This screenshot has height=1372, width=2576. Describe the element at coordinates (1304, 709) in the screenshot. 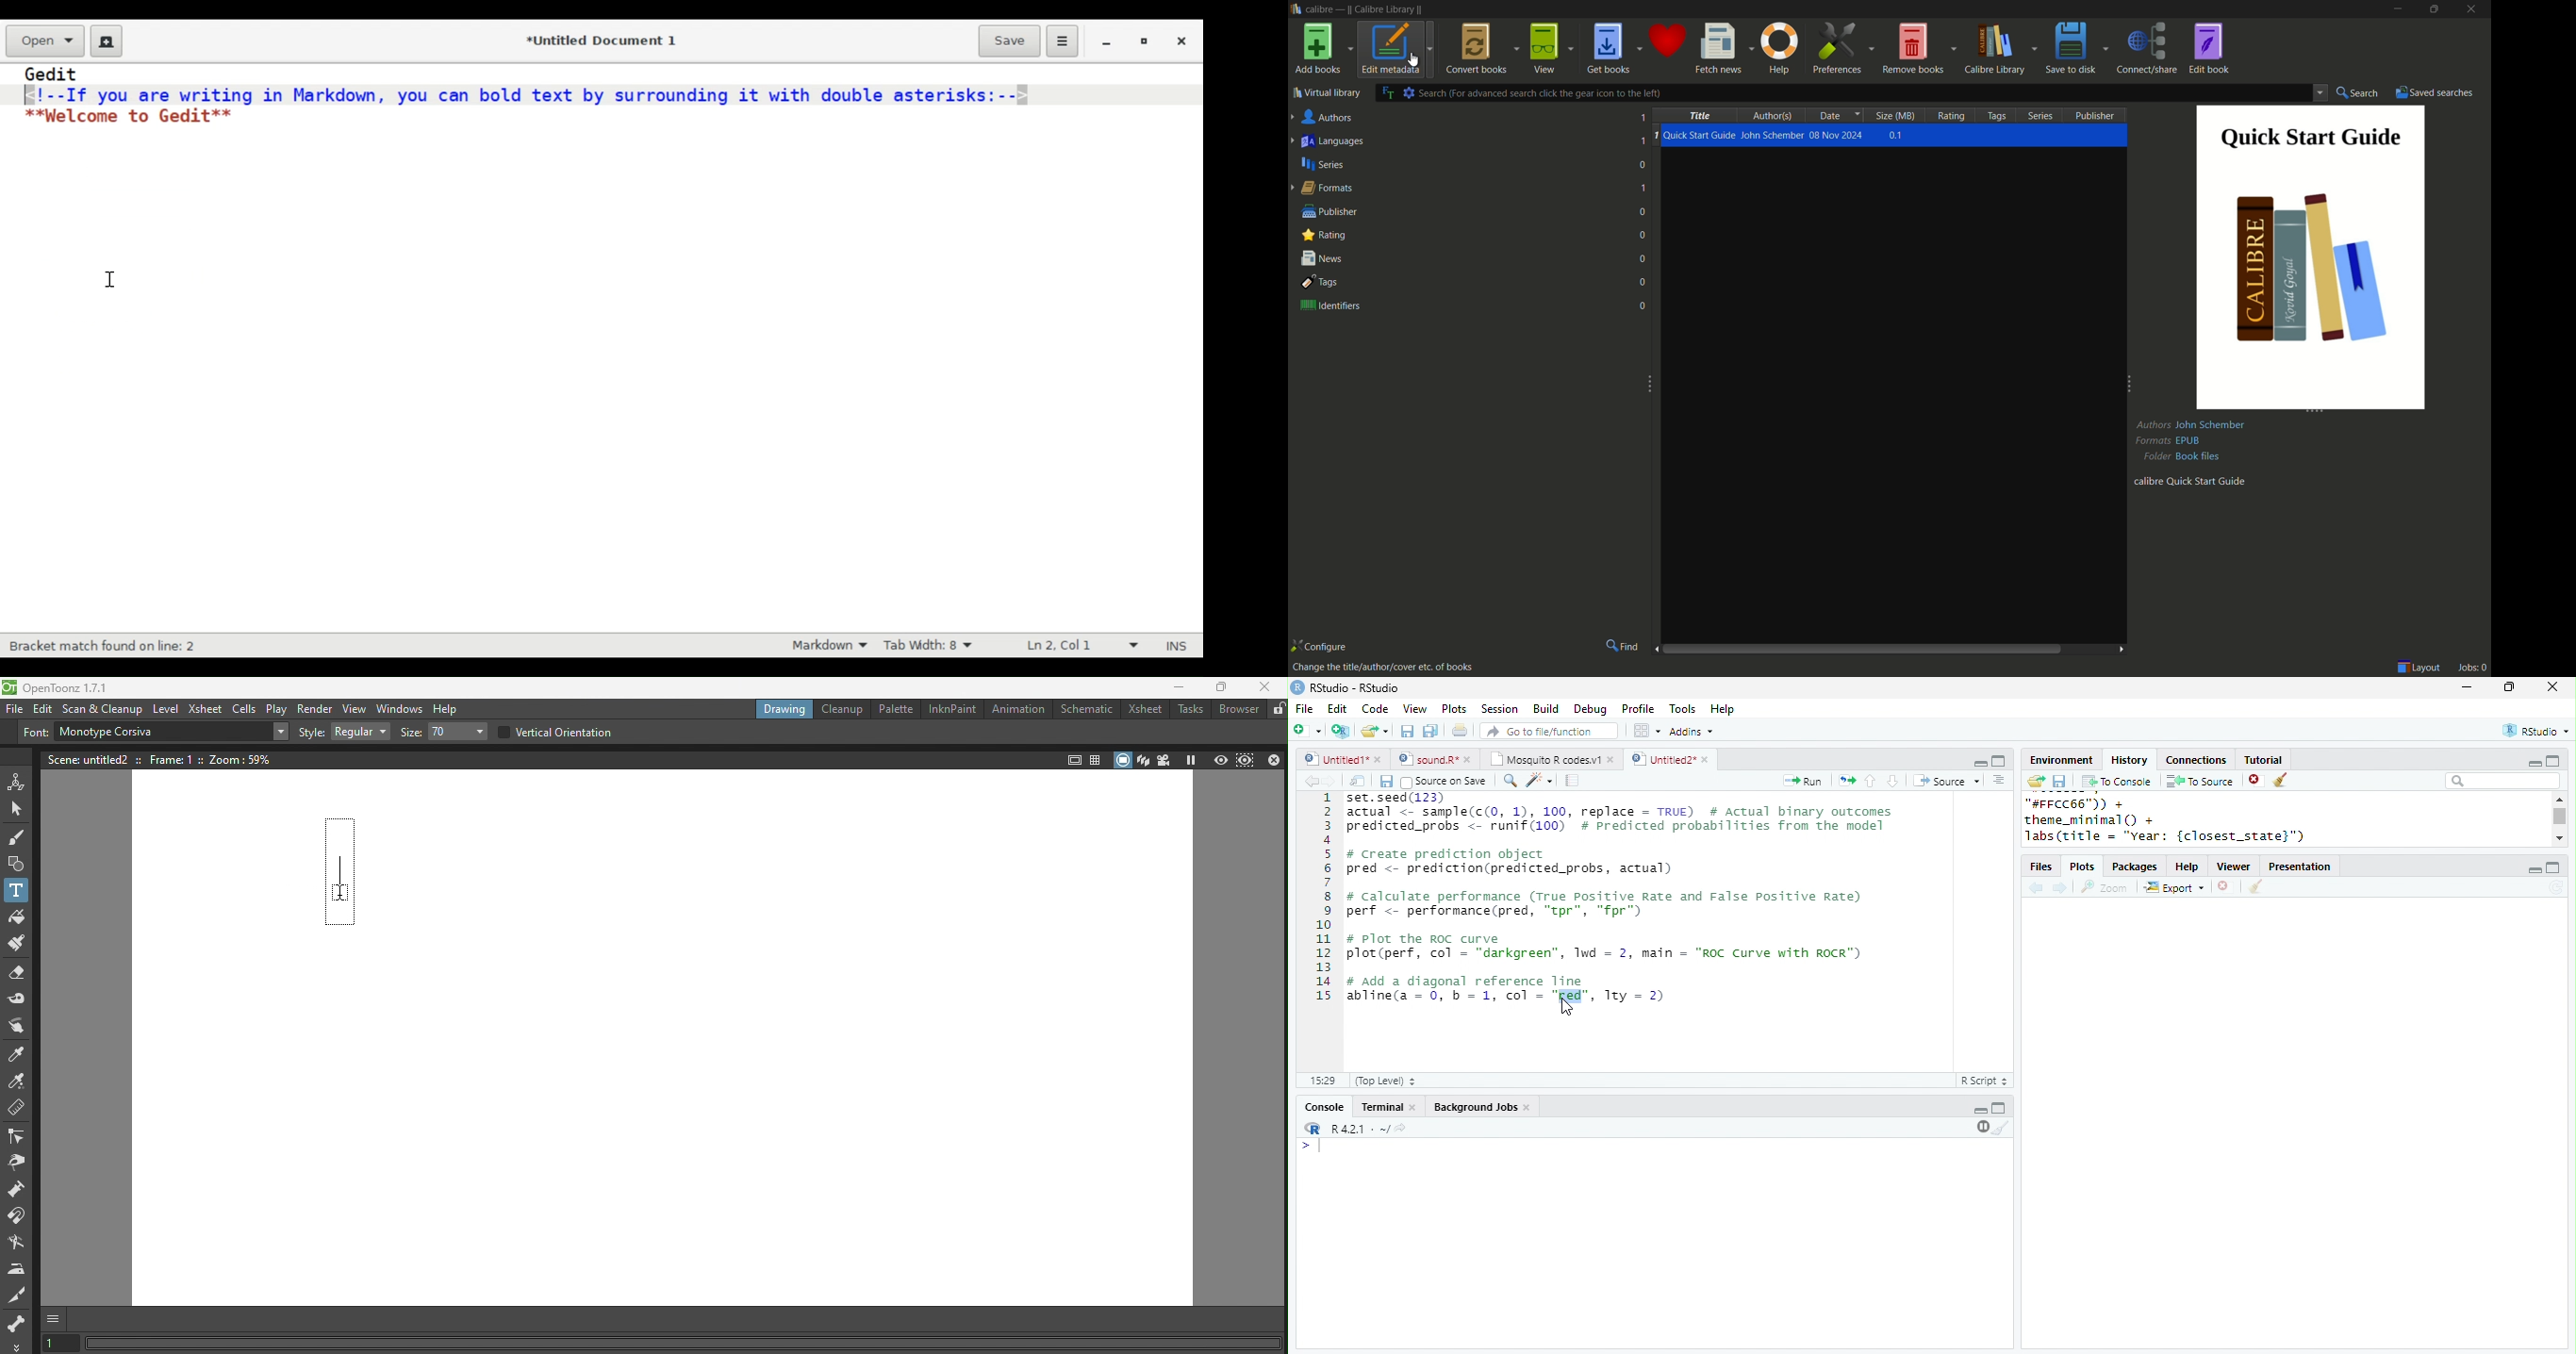

I see `File` at that location.